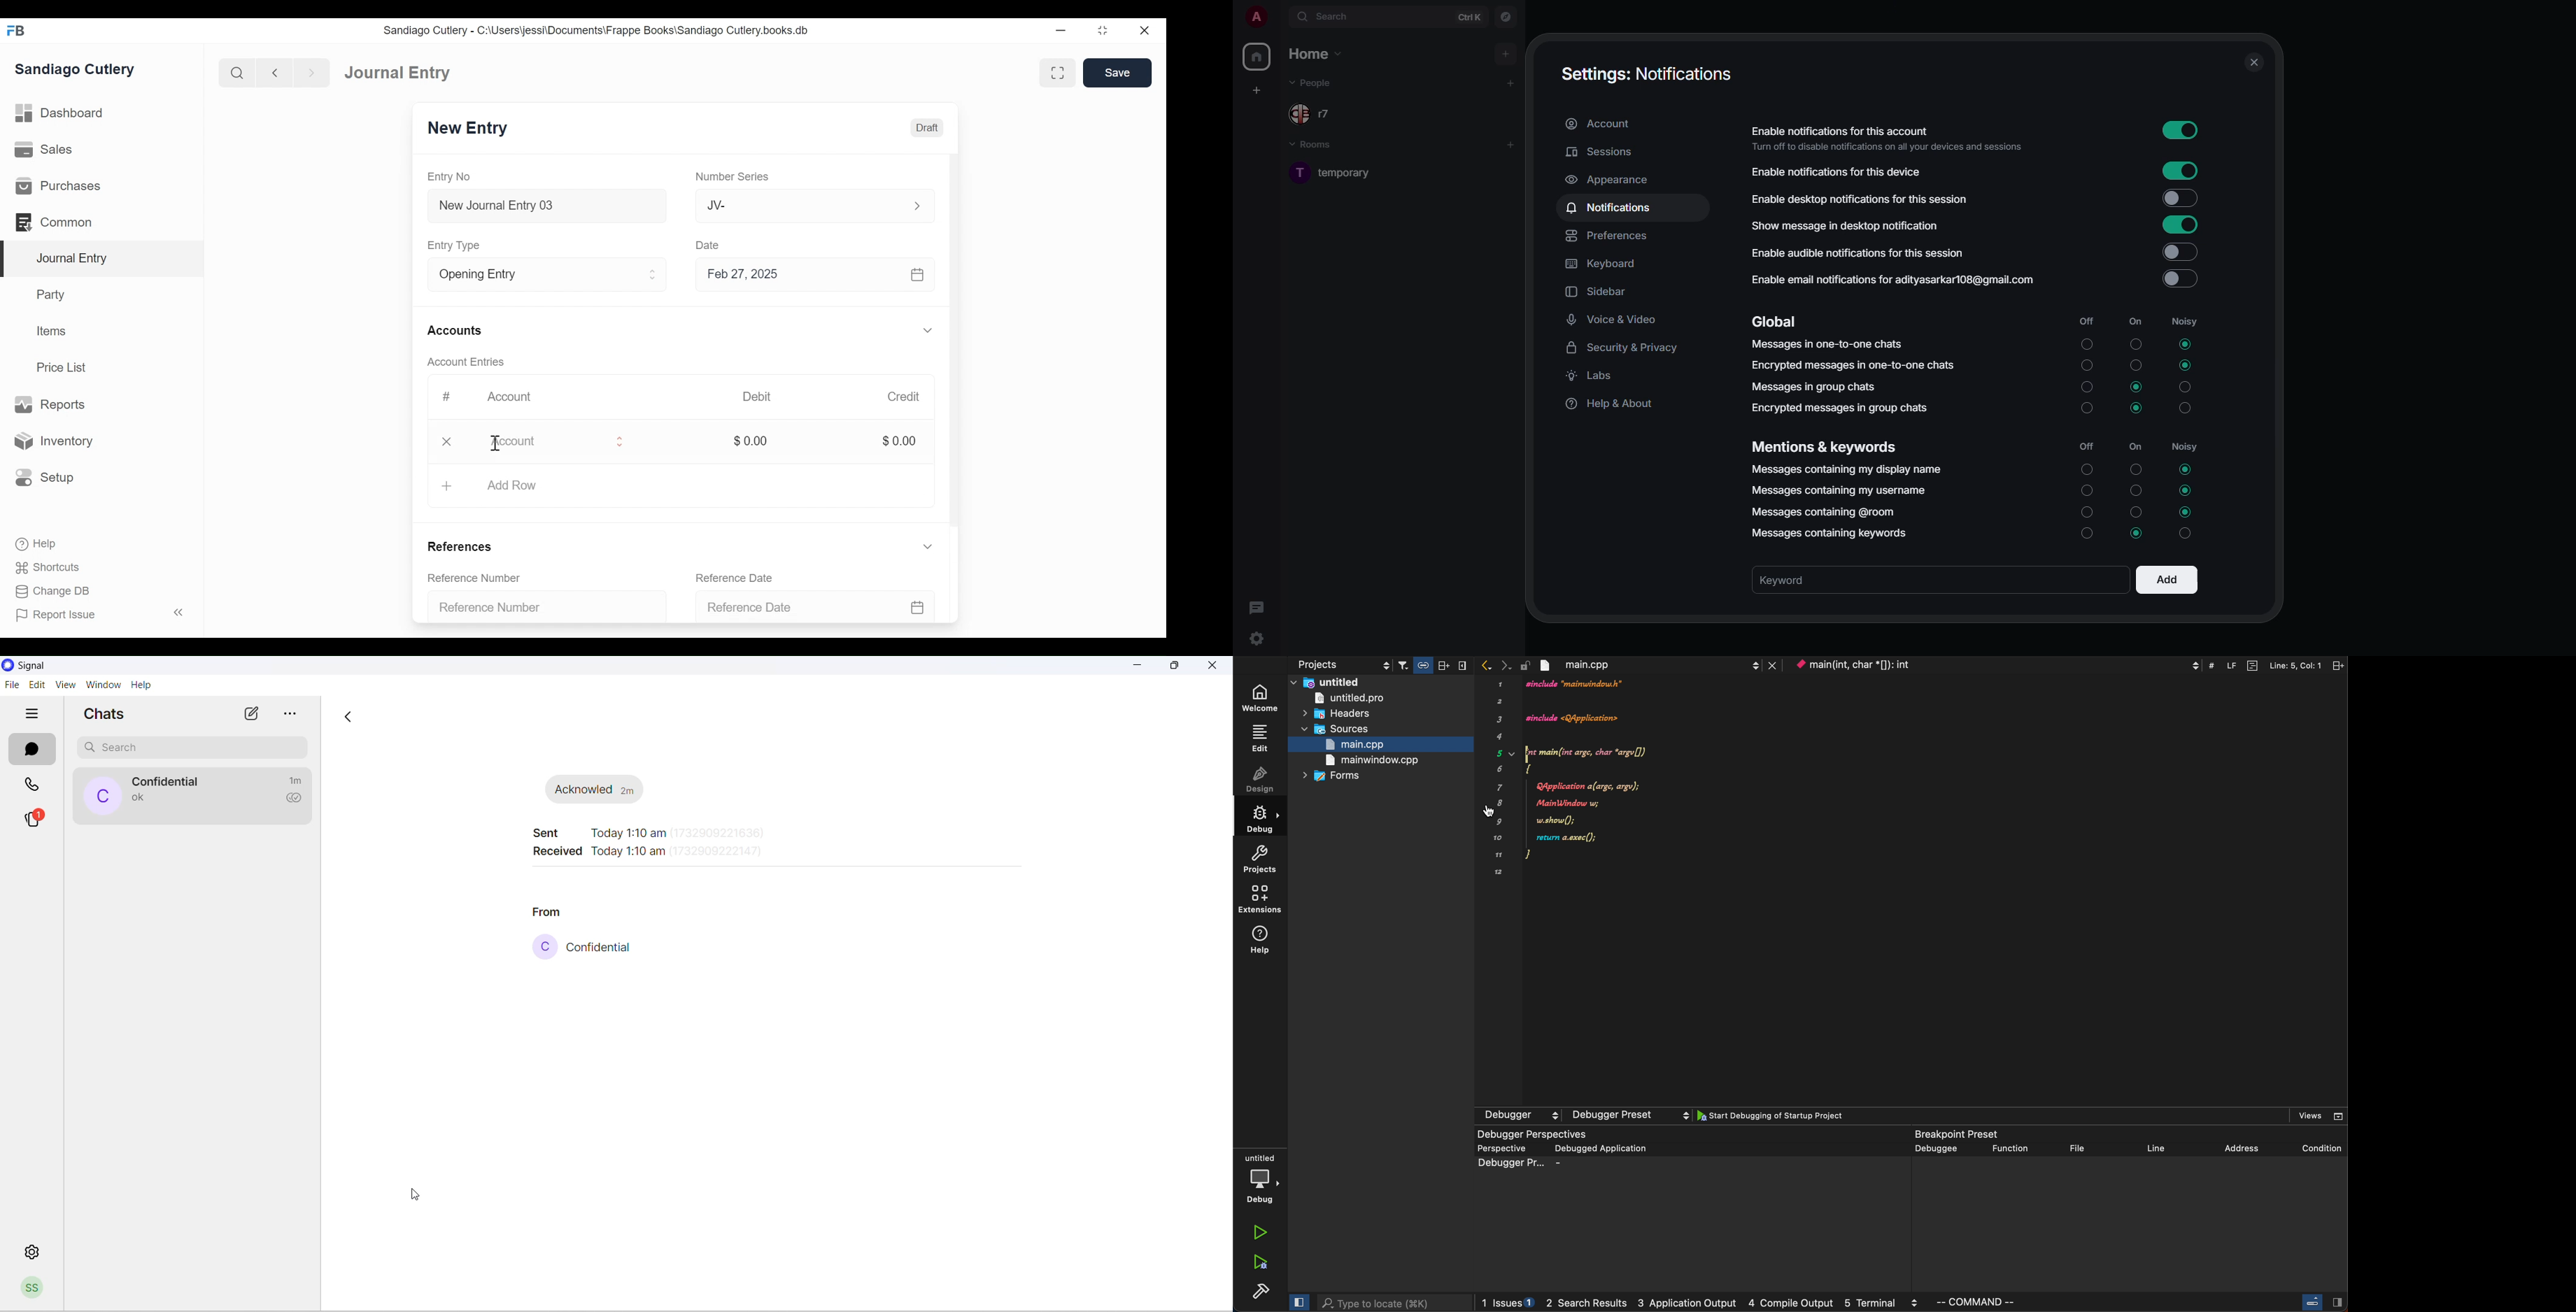  I want to click on off, so click(2086, 447).